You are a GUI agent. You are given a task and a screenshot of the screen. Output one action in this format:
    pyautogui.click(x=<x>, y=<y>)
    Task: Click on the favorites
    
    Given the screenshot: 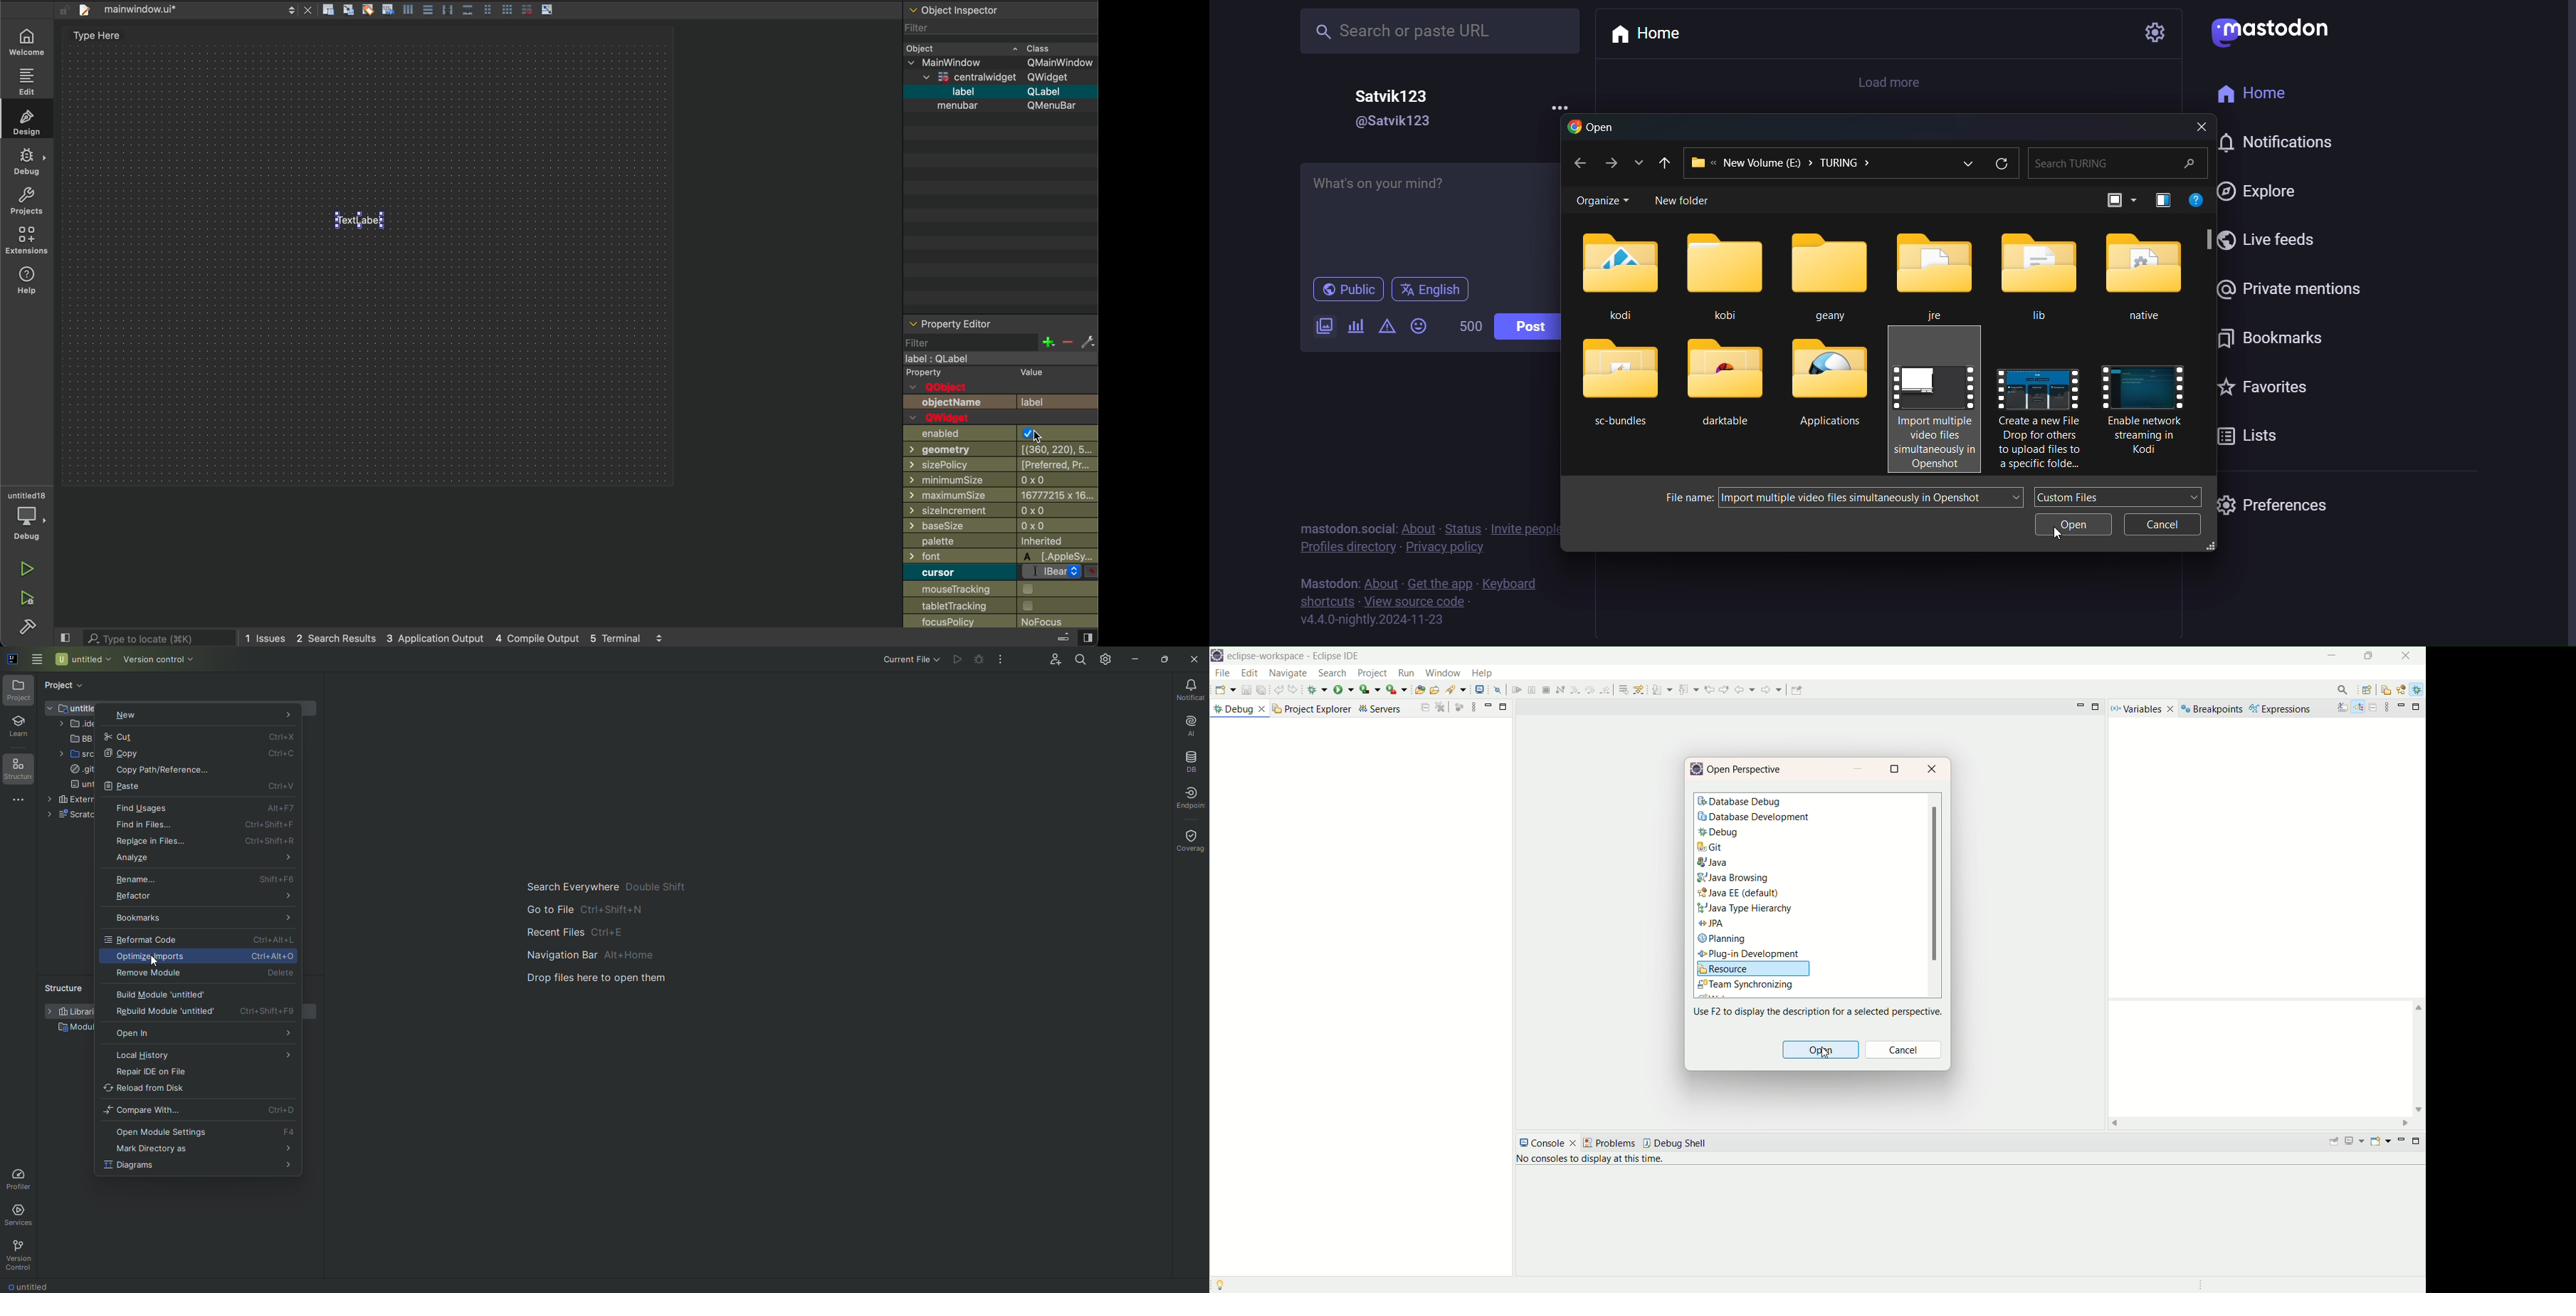 What is the action you would take?
    pyautogui.click(x=2259, y=387)
    